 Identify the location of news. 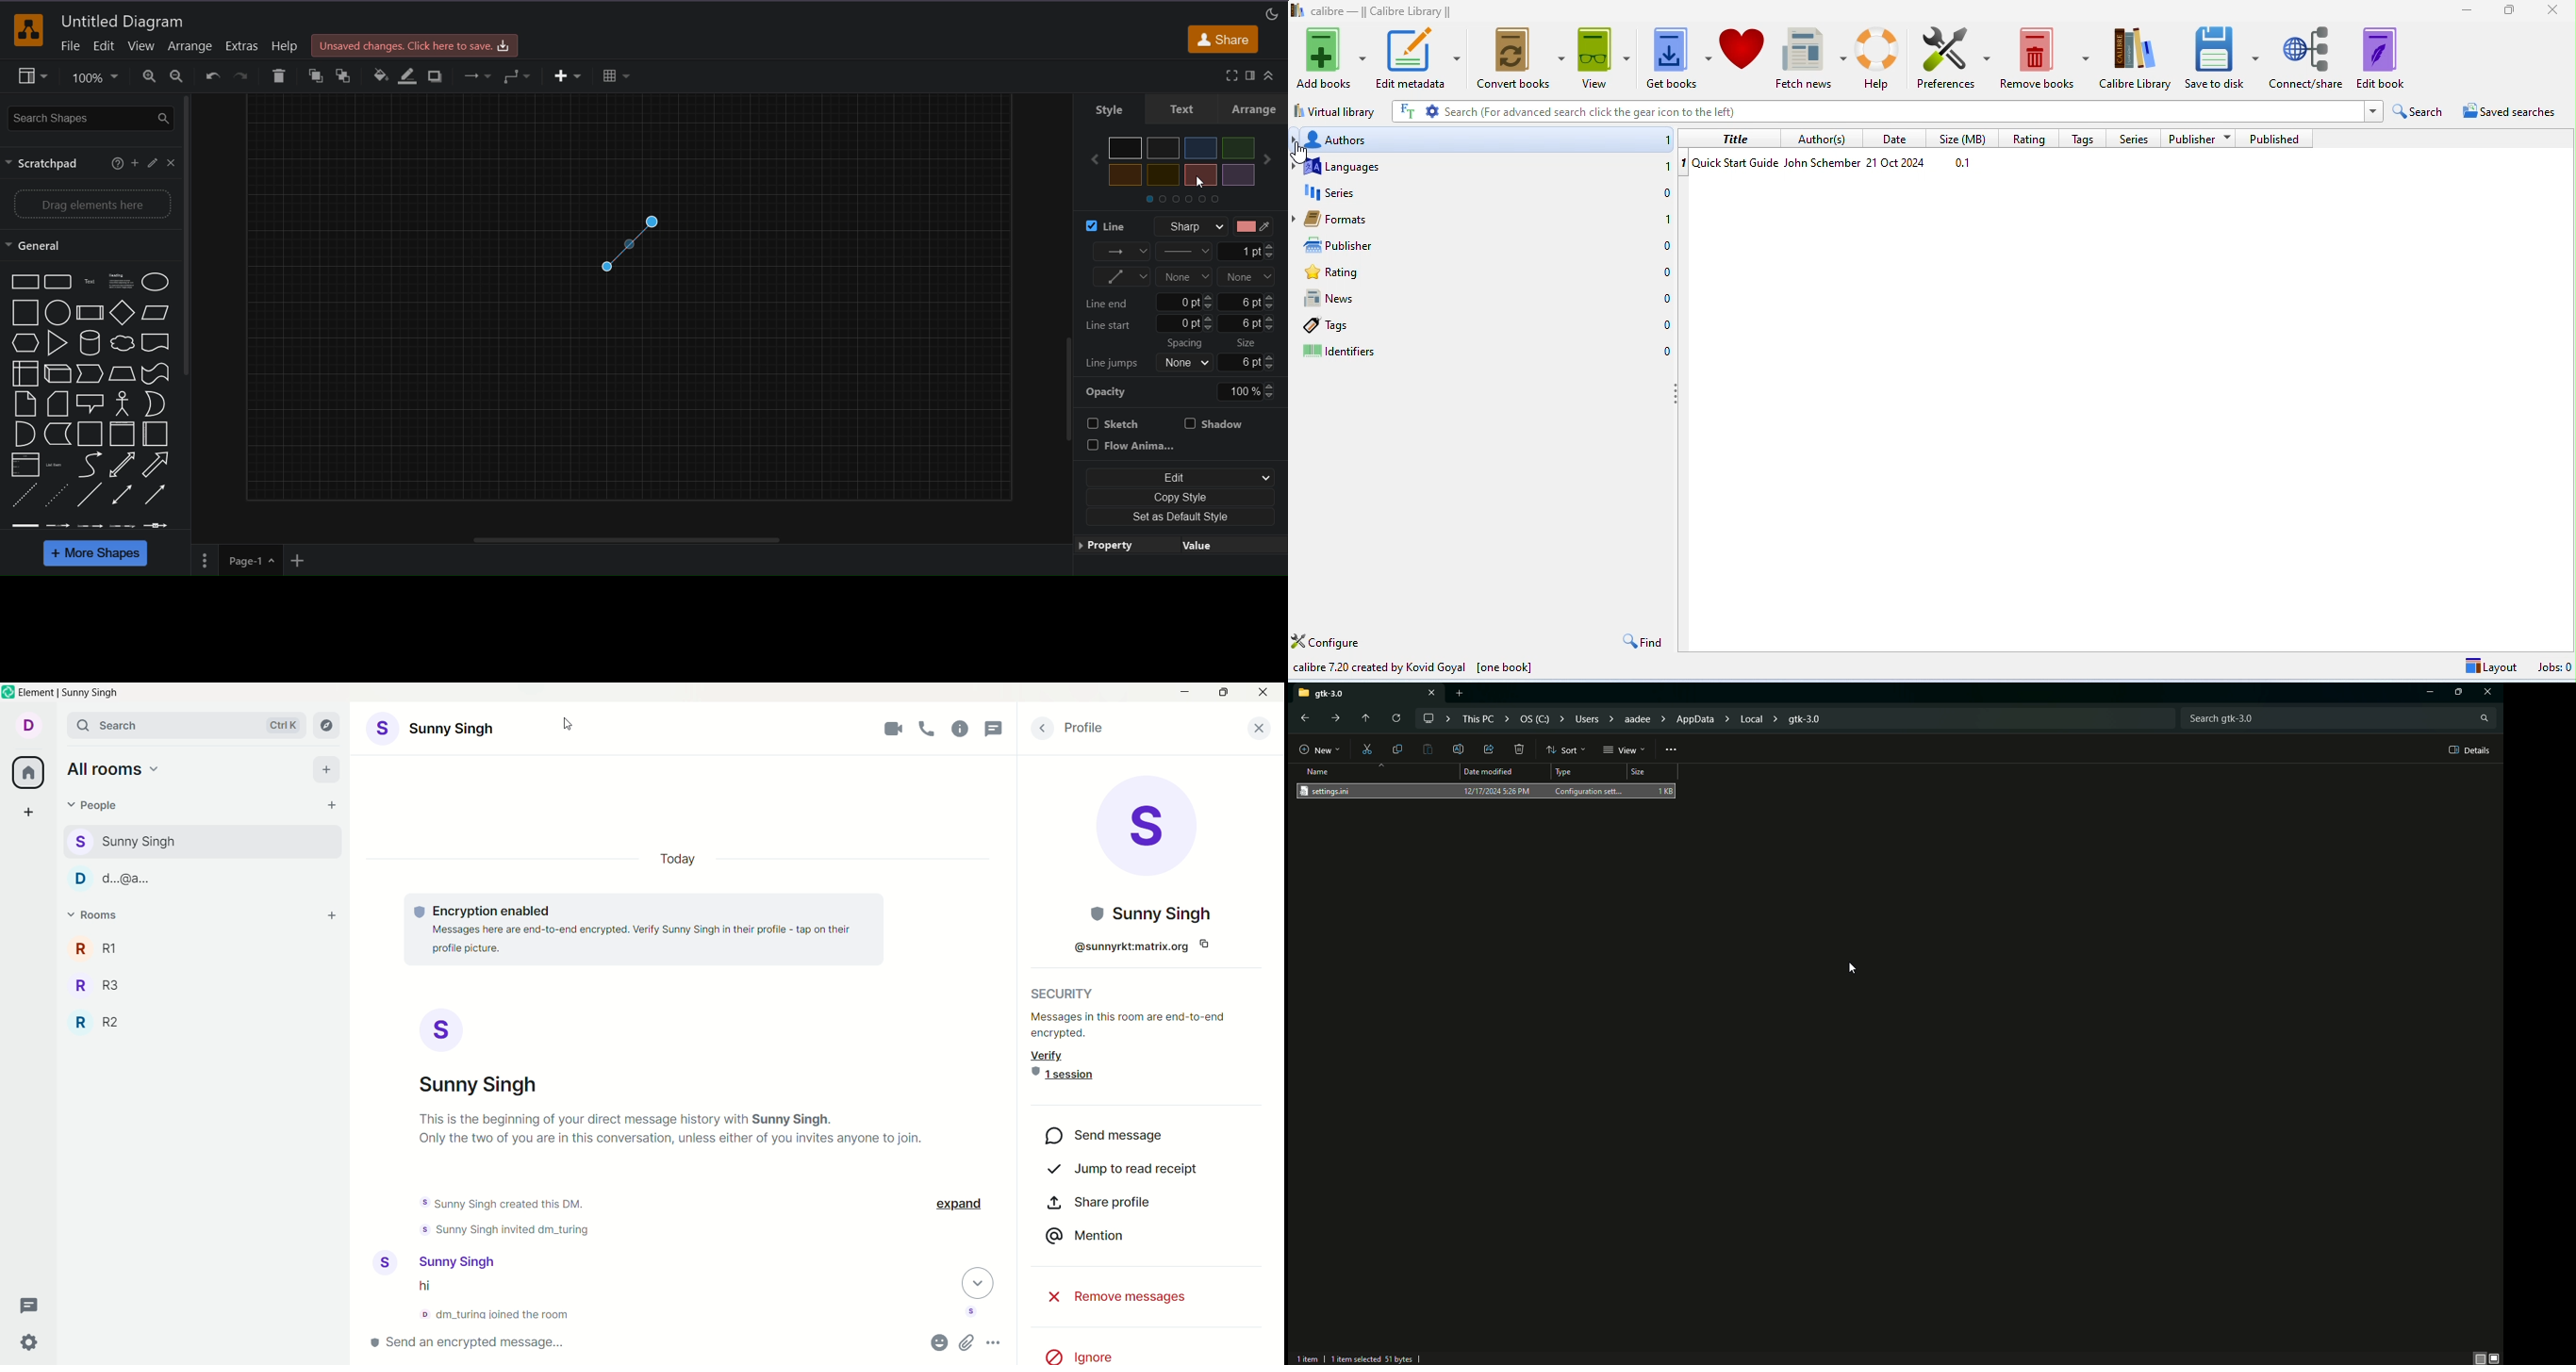
(1489, 301).